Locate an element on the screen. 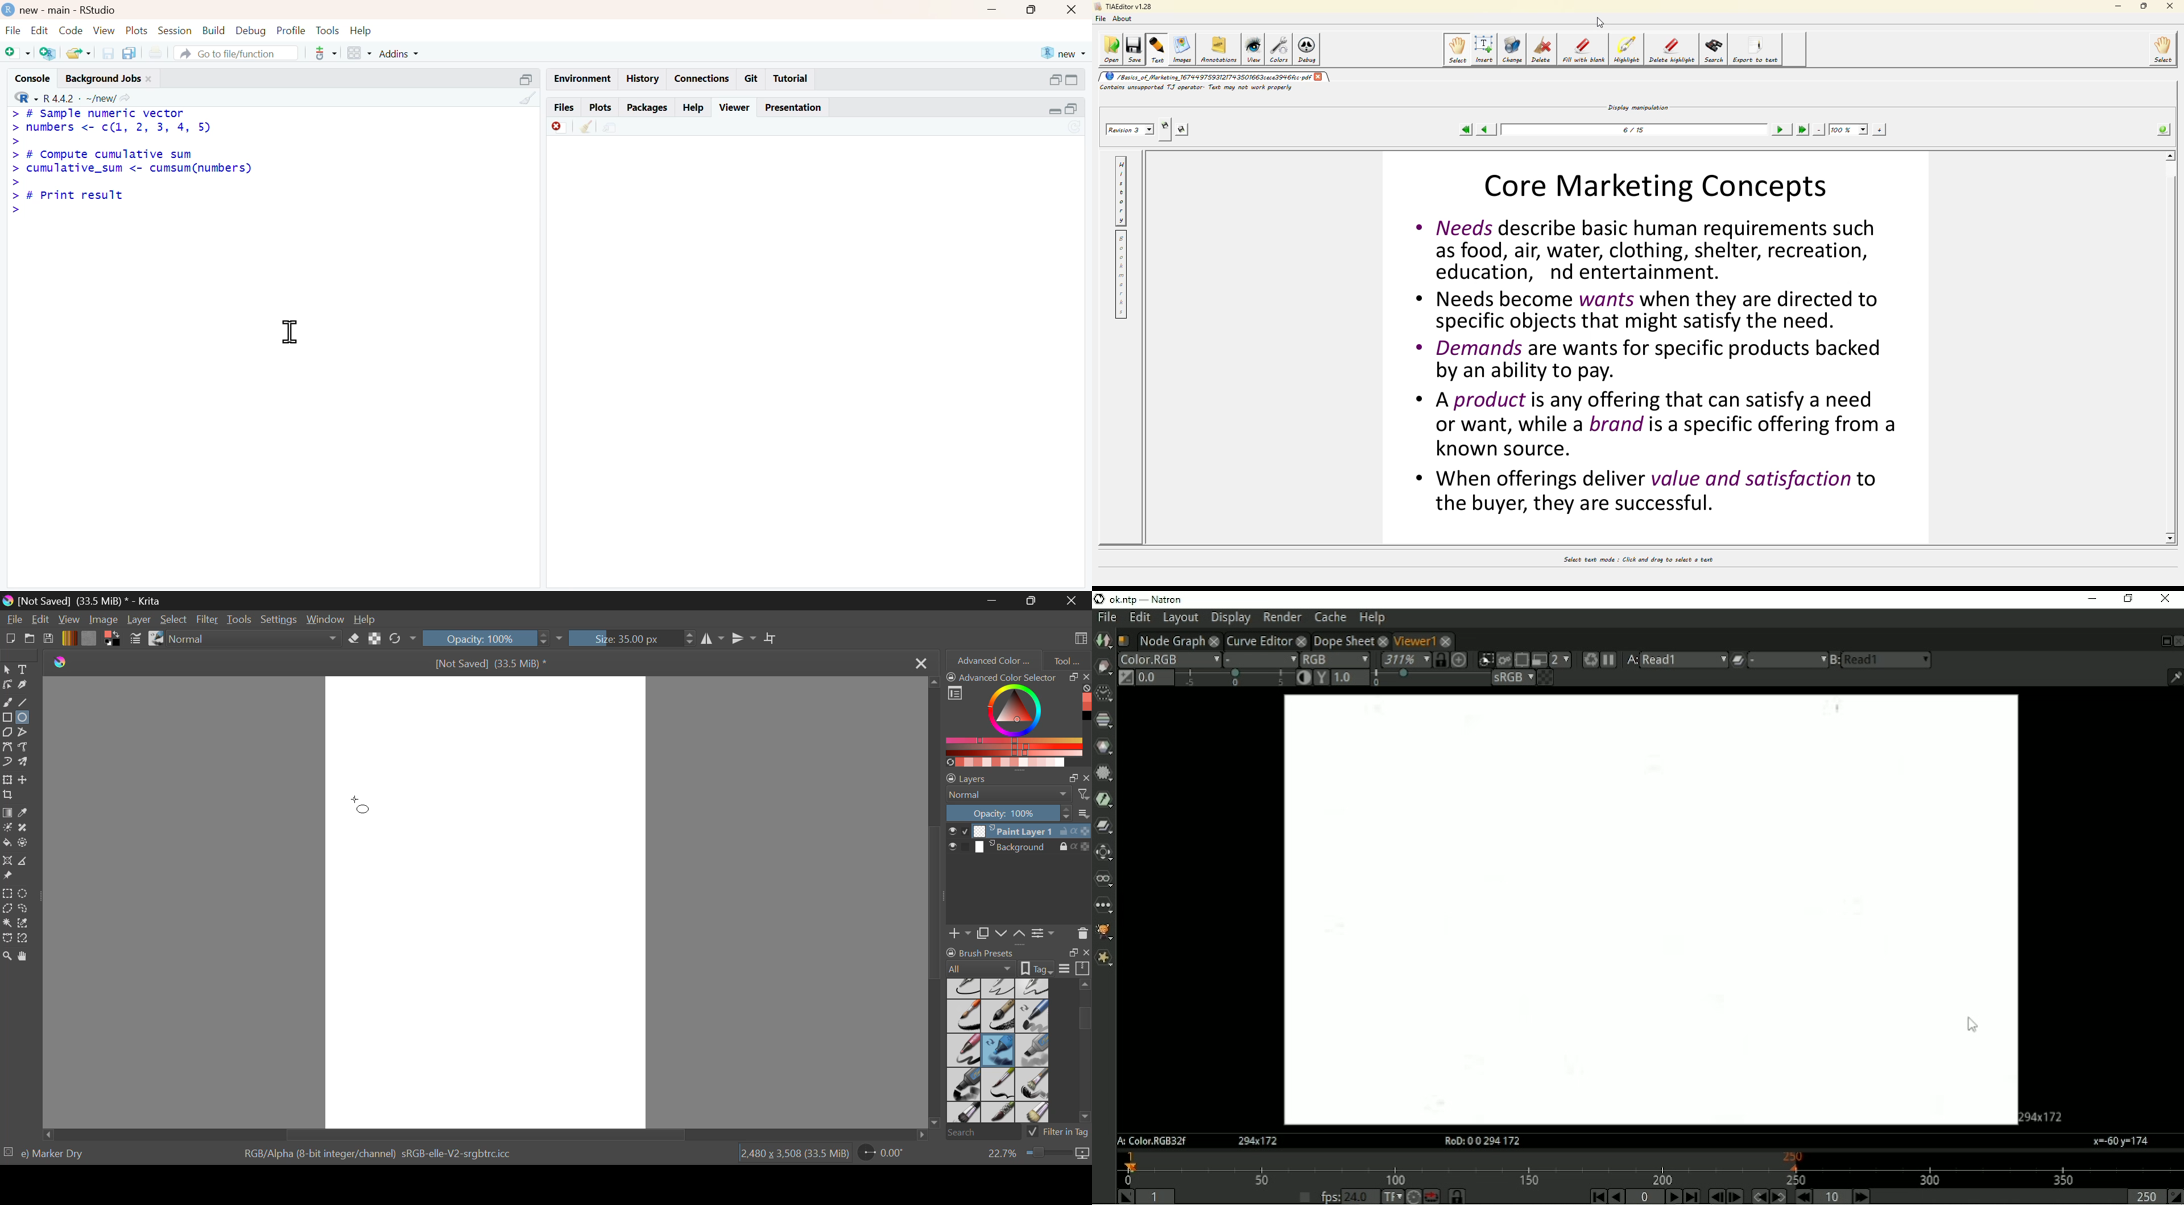 The width and height of the screenshot is (2184, 1232). add file as is located at coordinates (19, 53).